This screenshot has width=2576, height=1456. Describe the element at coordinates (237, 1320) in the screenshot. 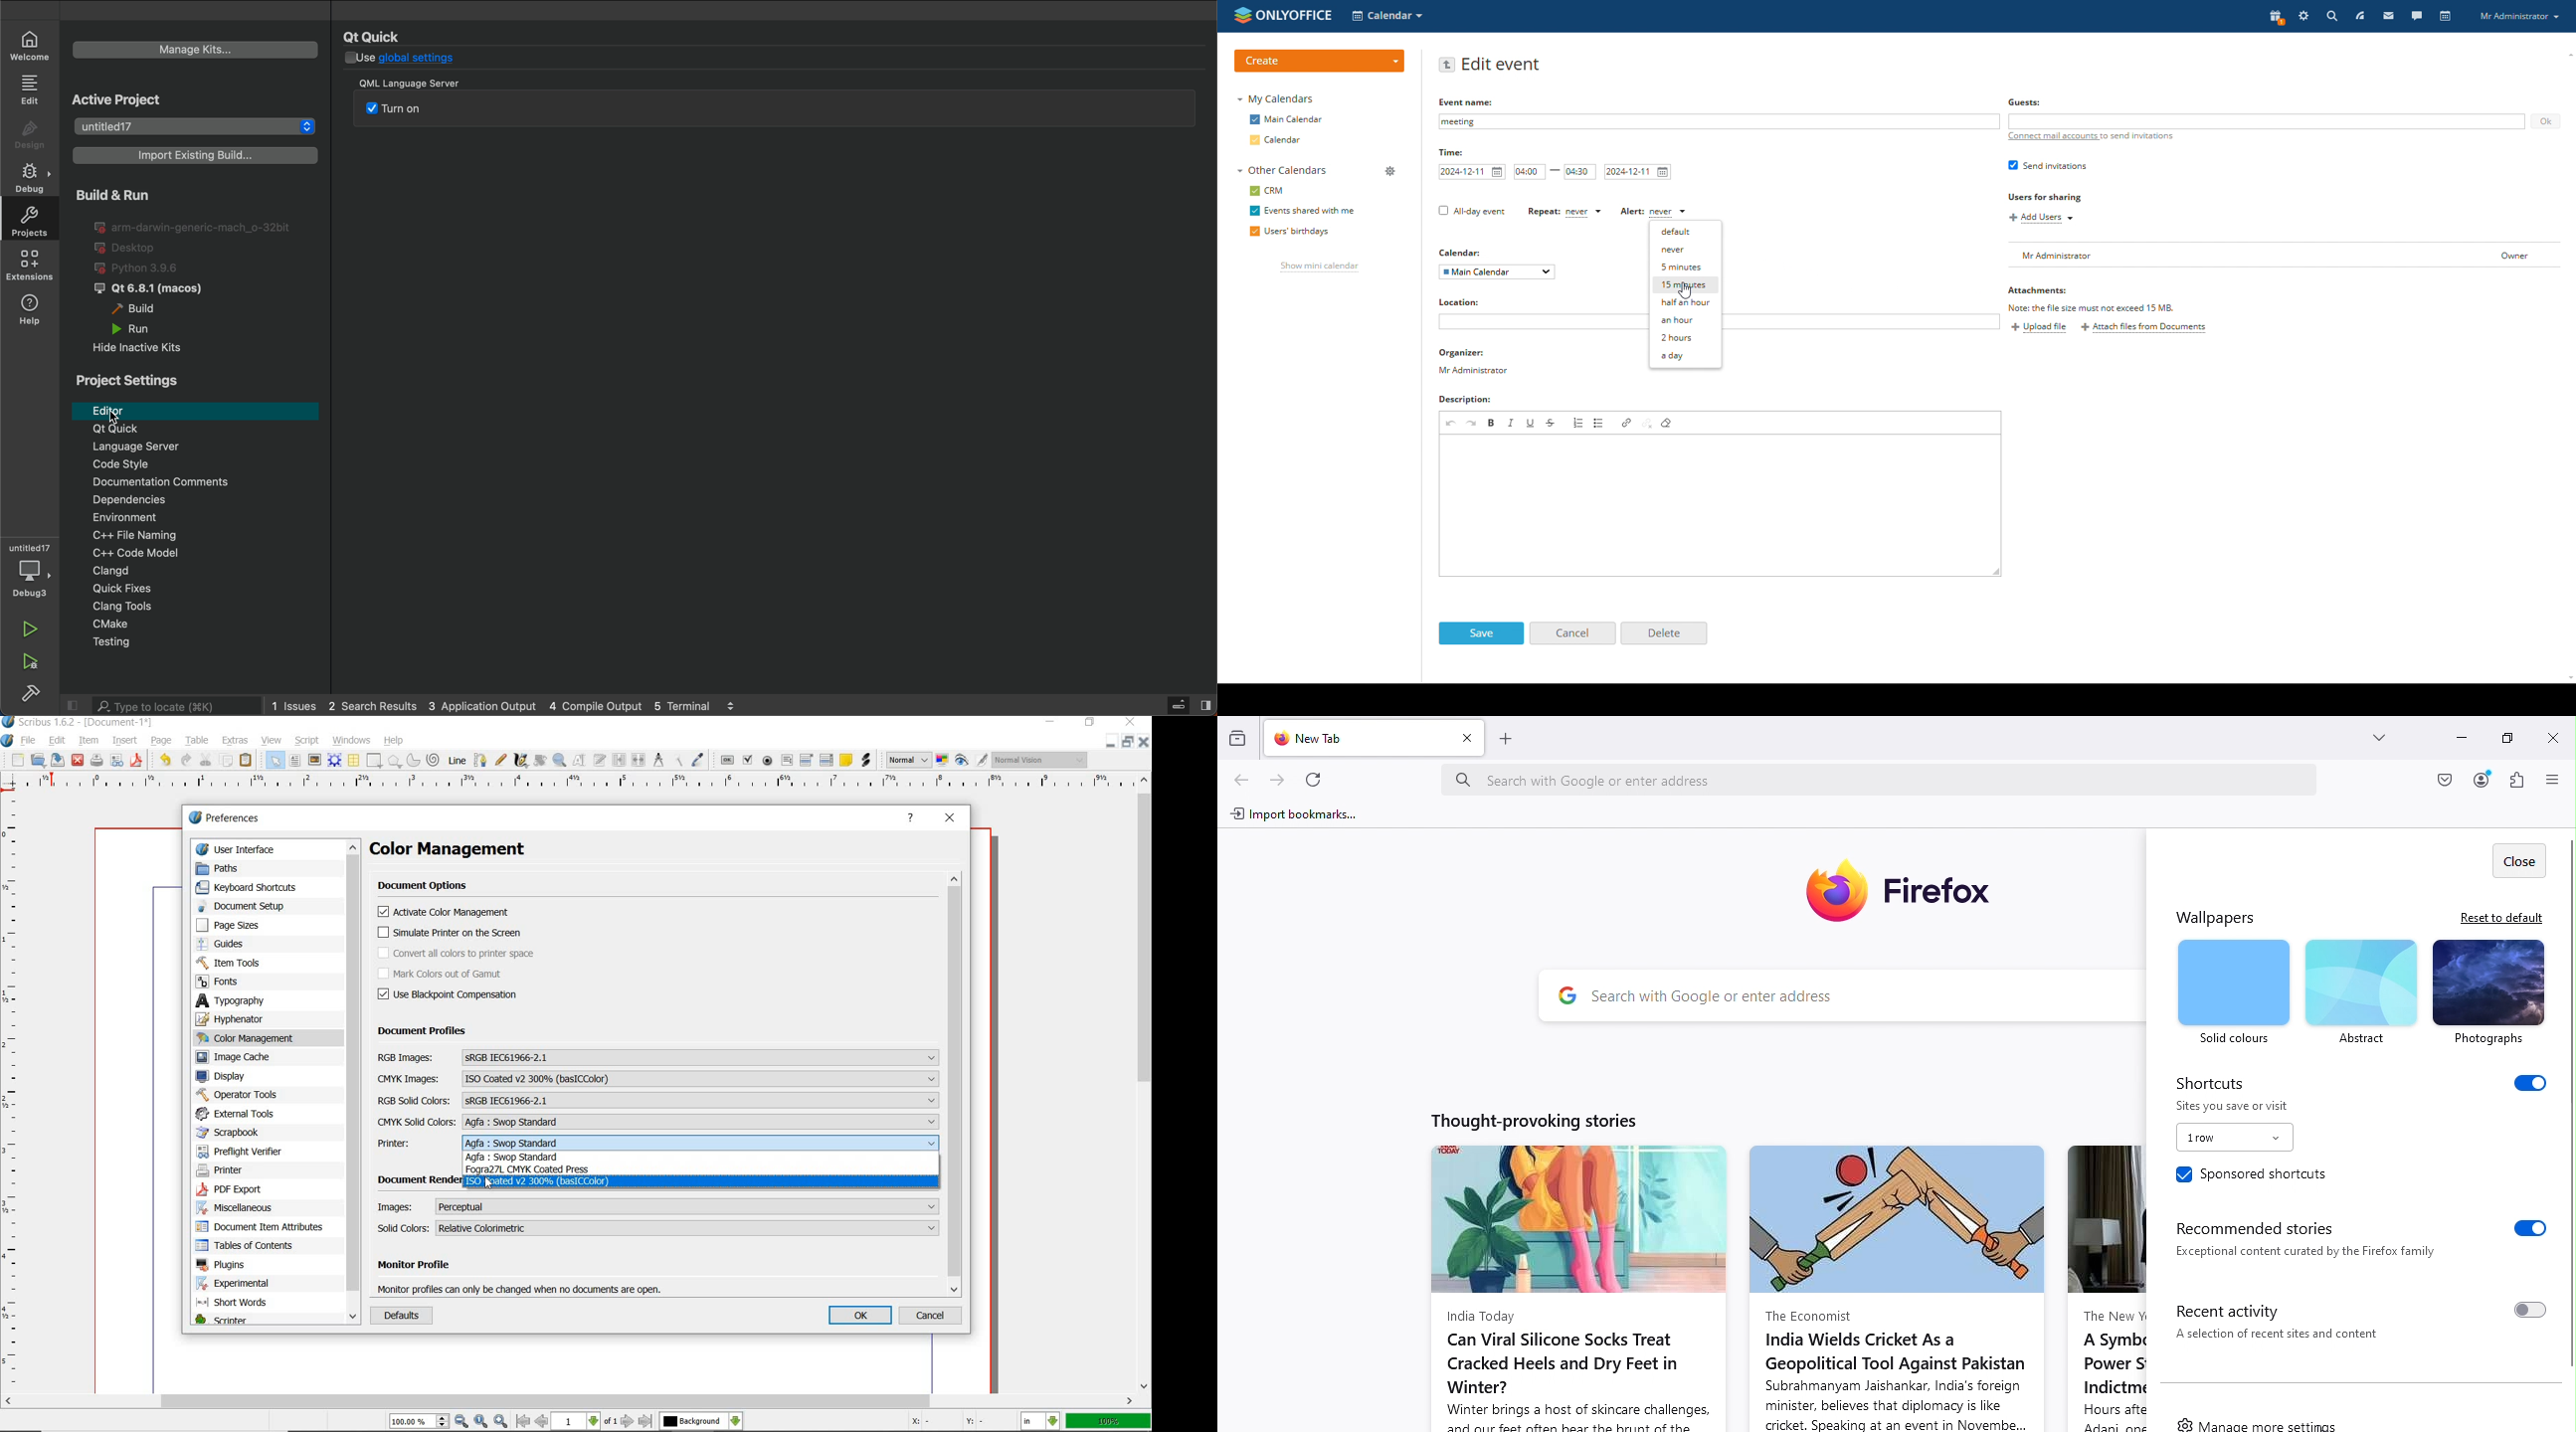

I see `scripter` at that location.